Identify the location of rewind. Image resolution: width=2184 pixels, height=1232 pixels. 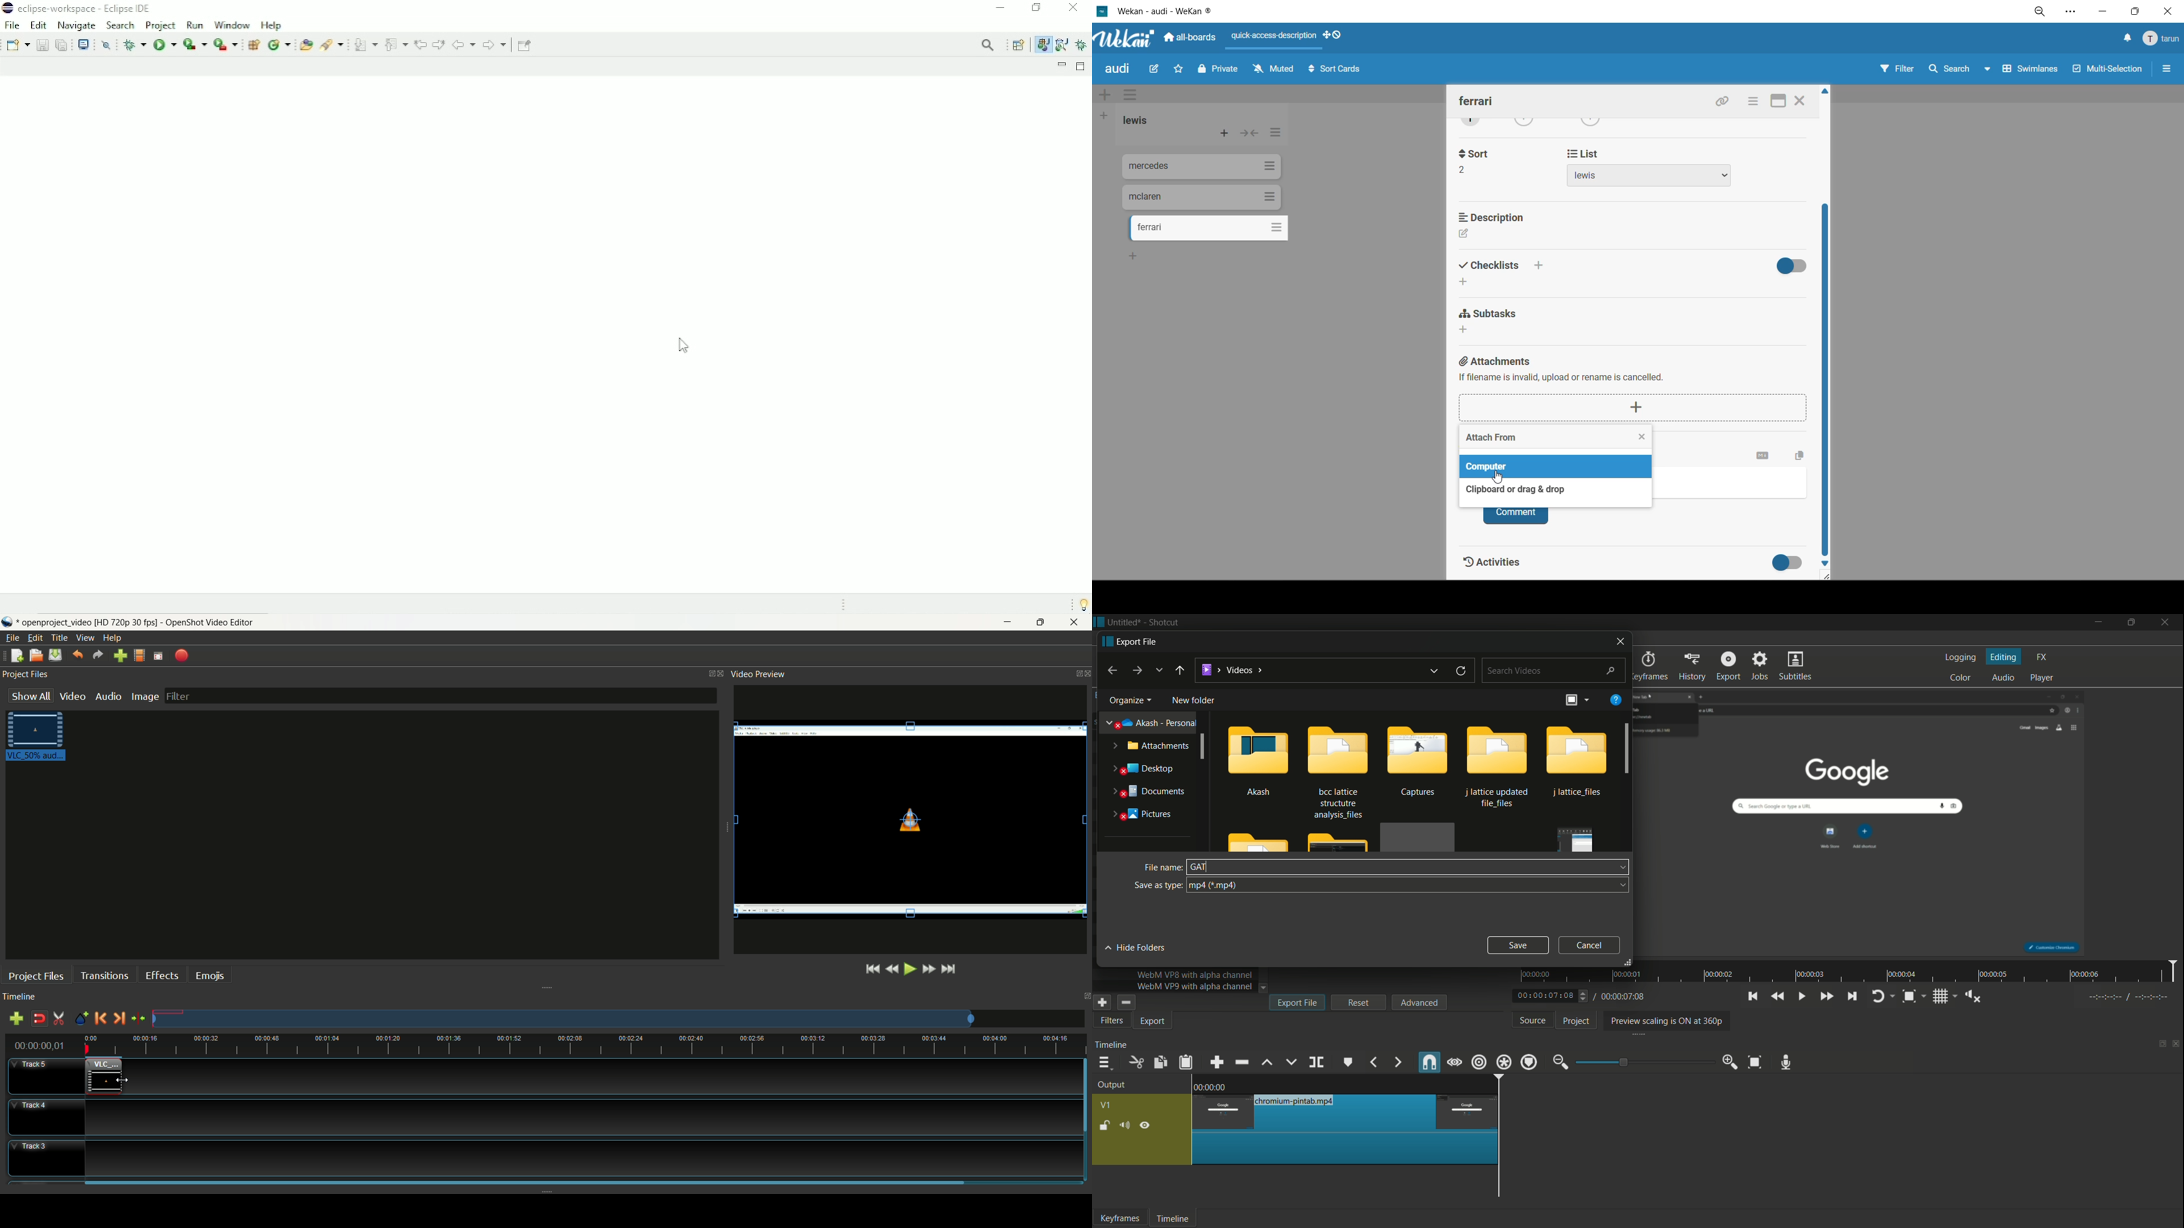
(892, 970).